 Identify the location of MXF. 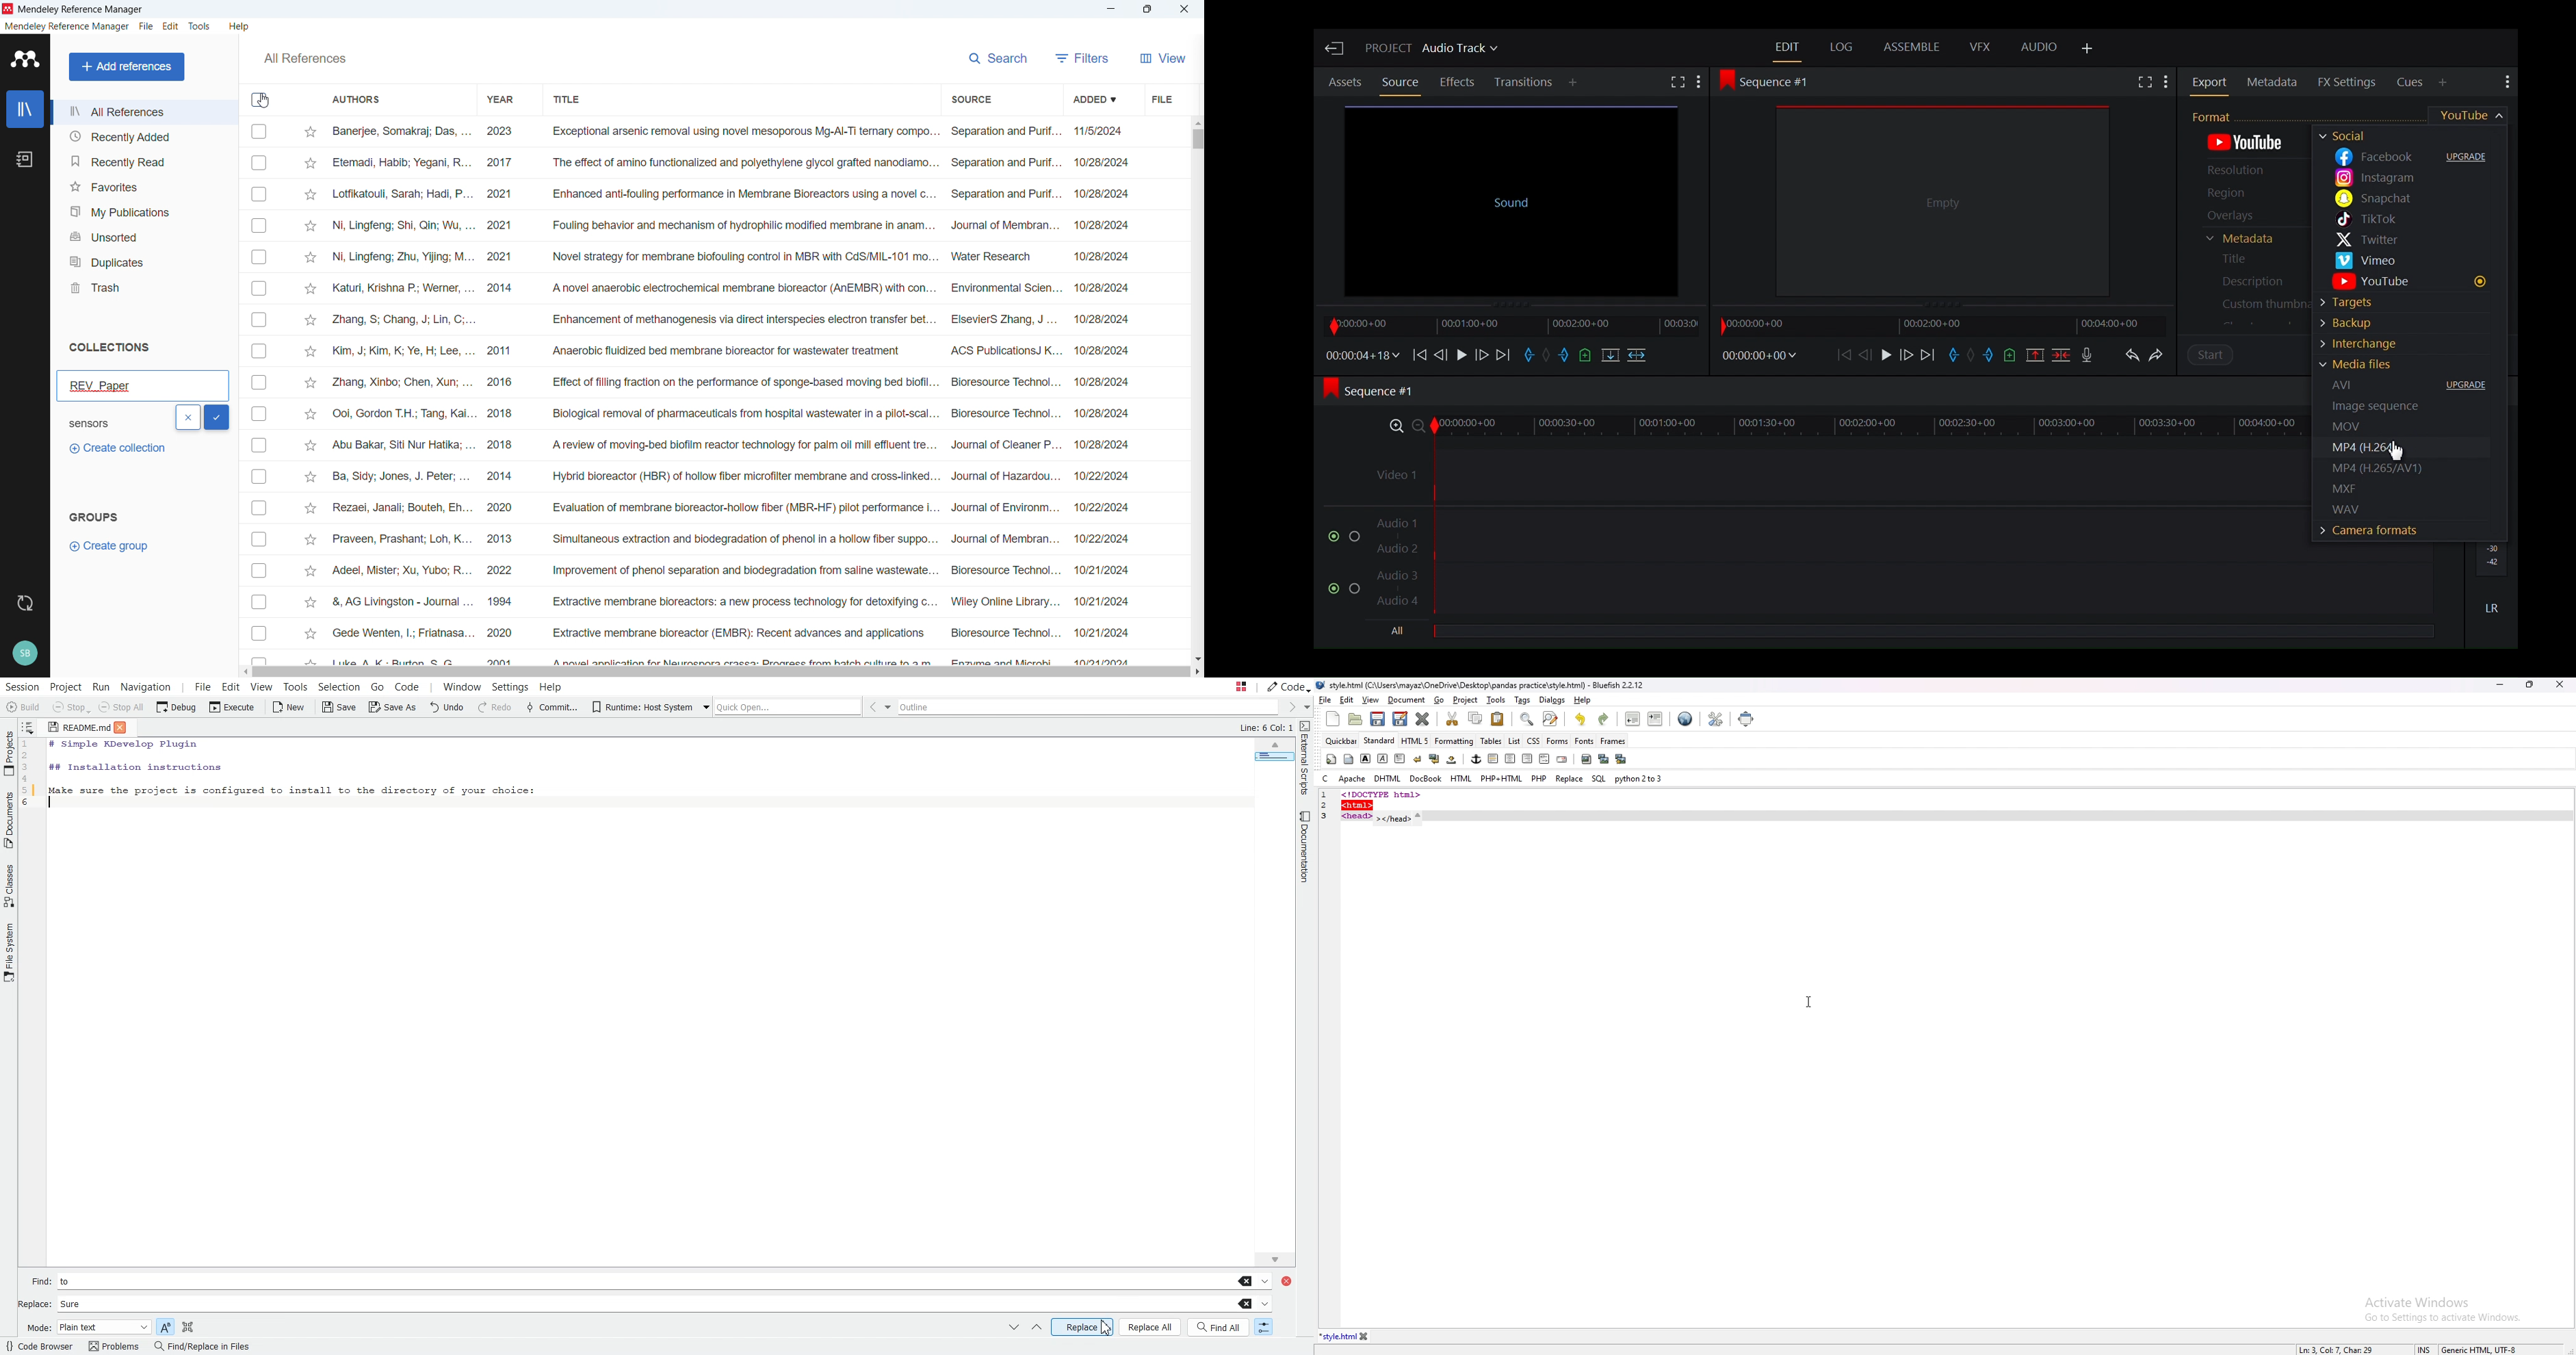
(2406, 489).